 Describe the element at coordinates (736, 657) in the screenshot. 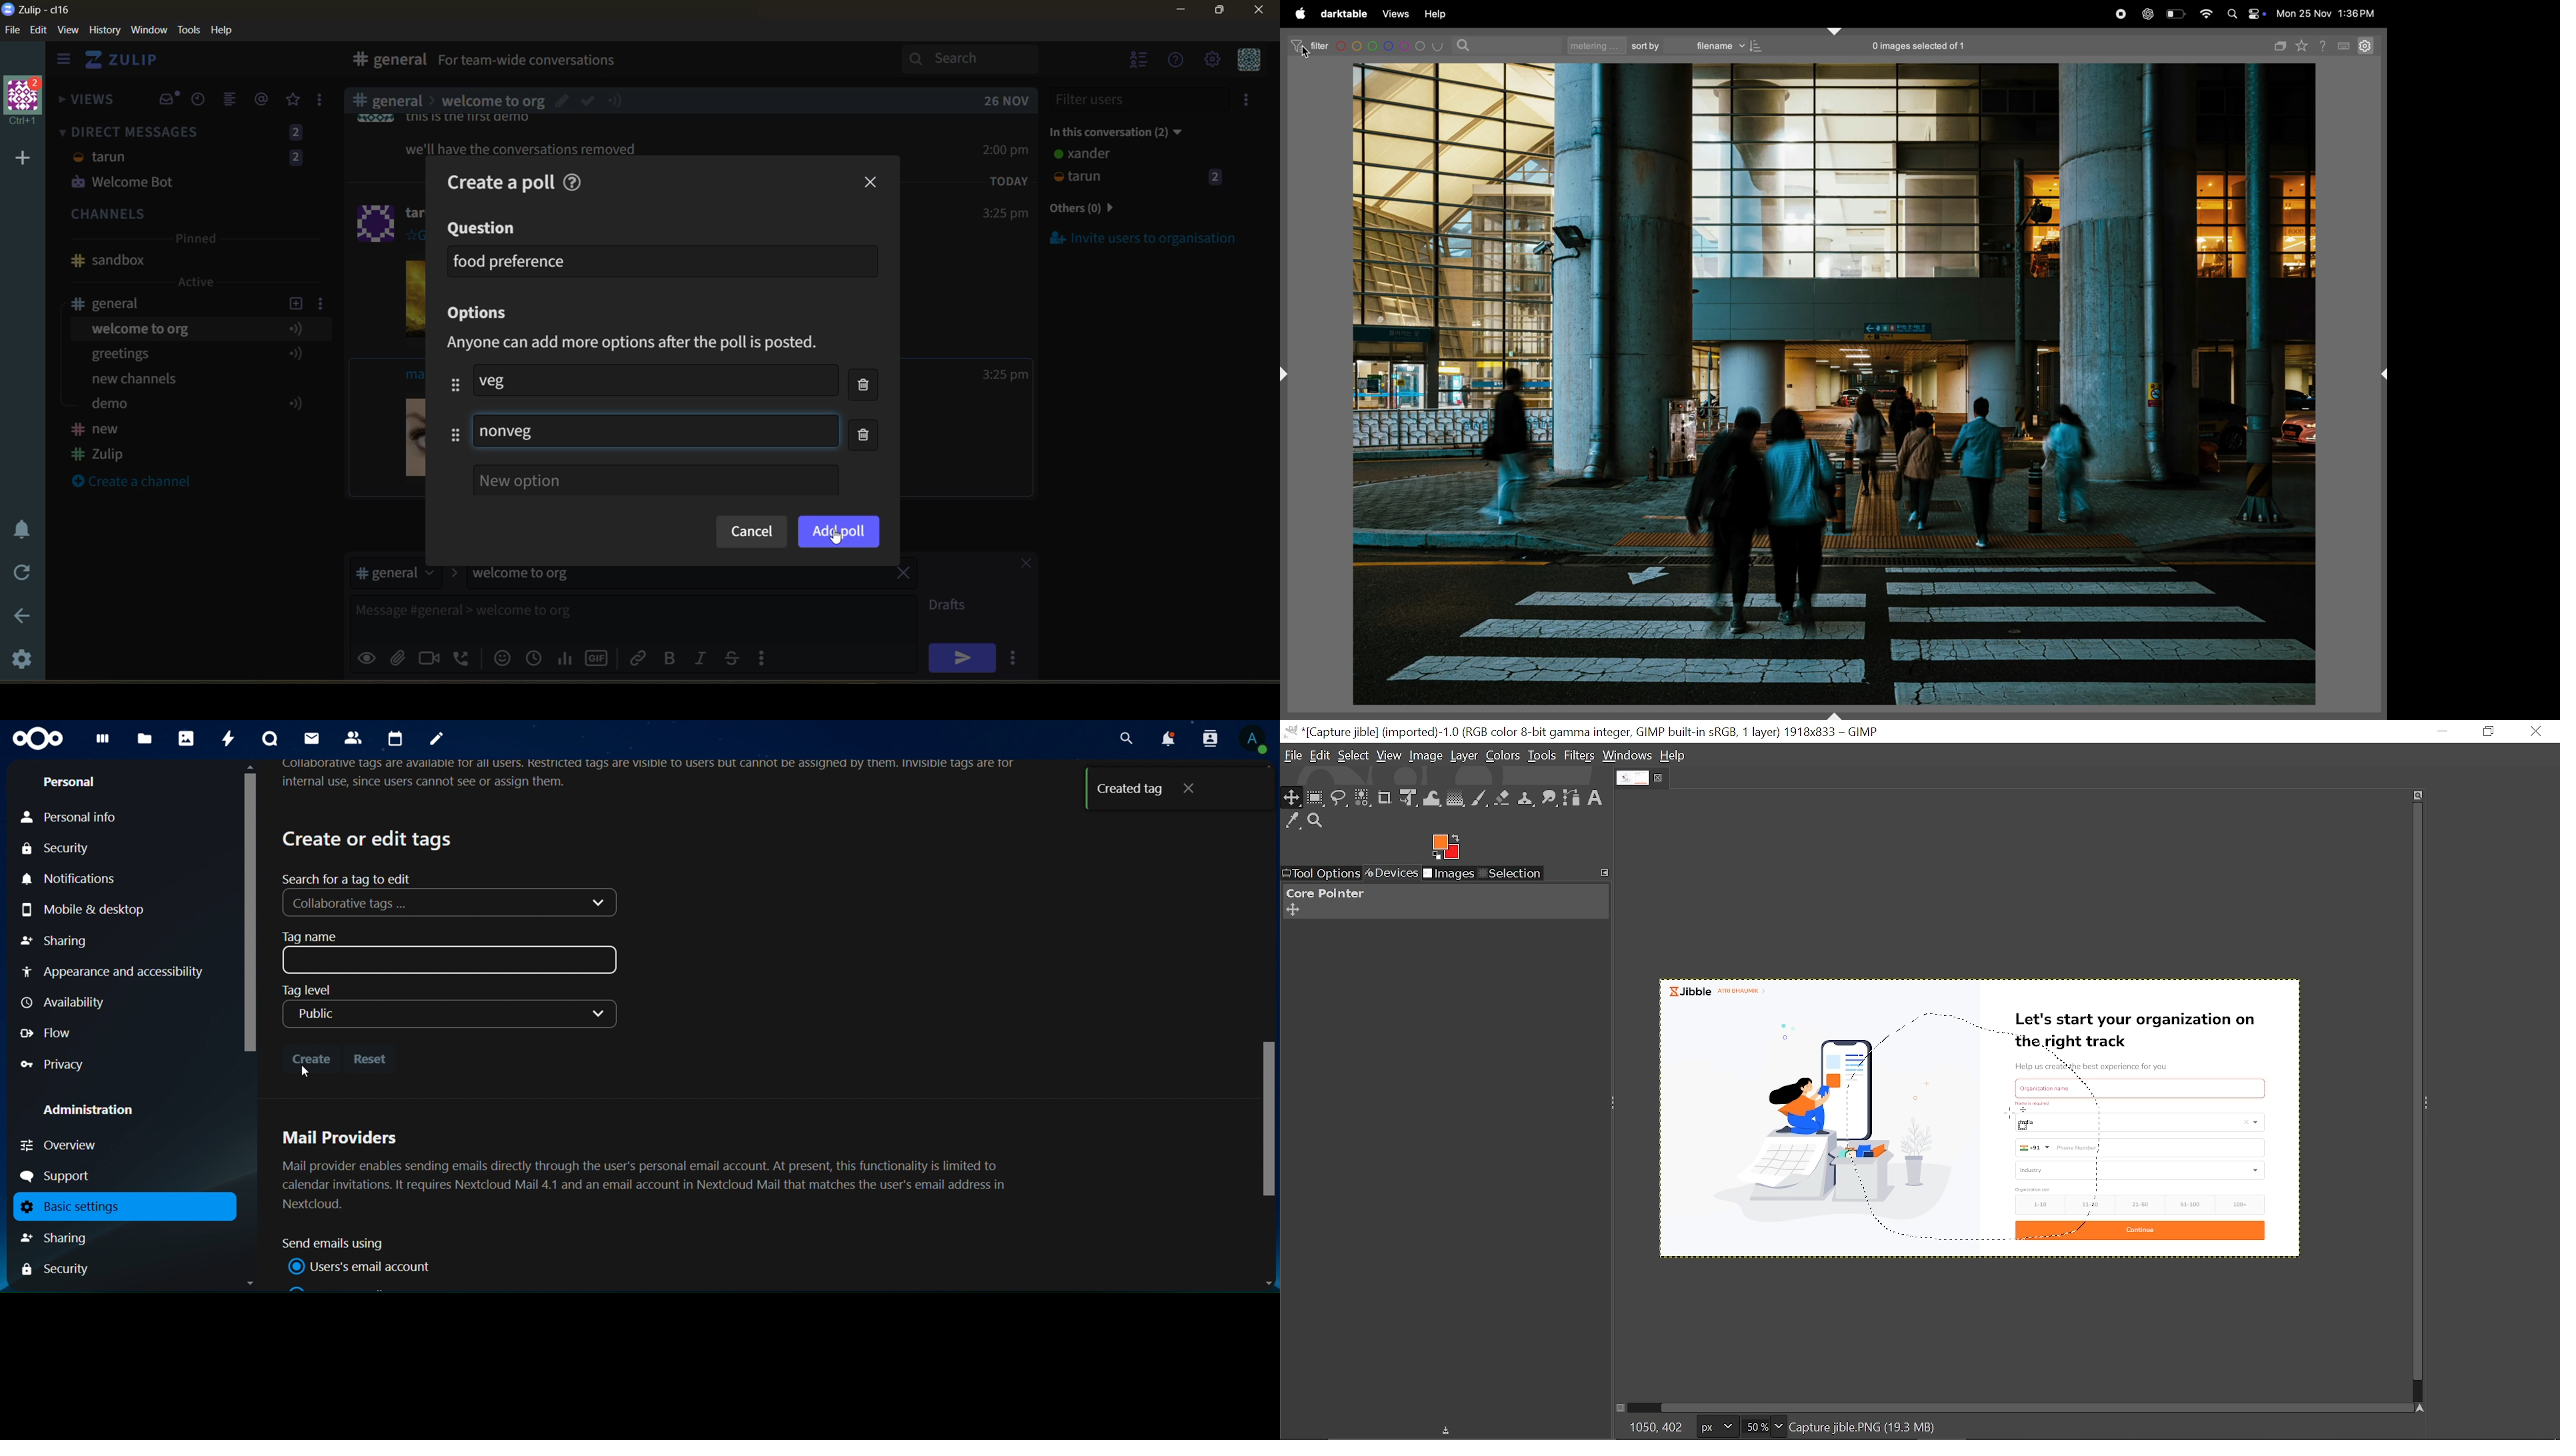

I see `strikethrough` at that location.